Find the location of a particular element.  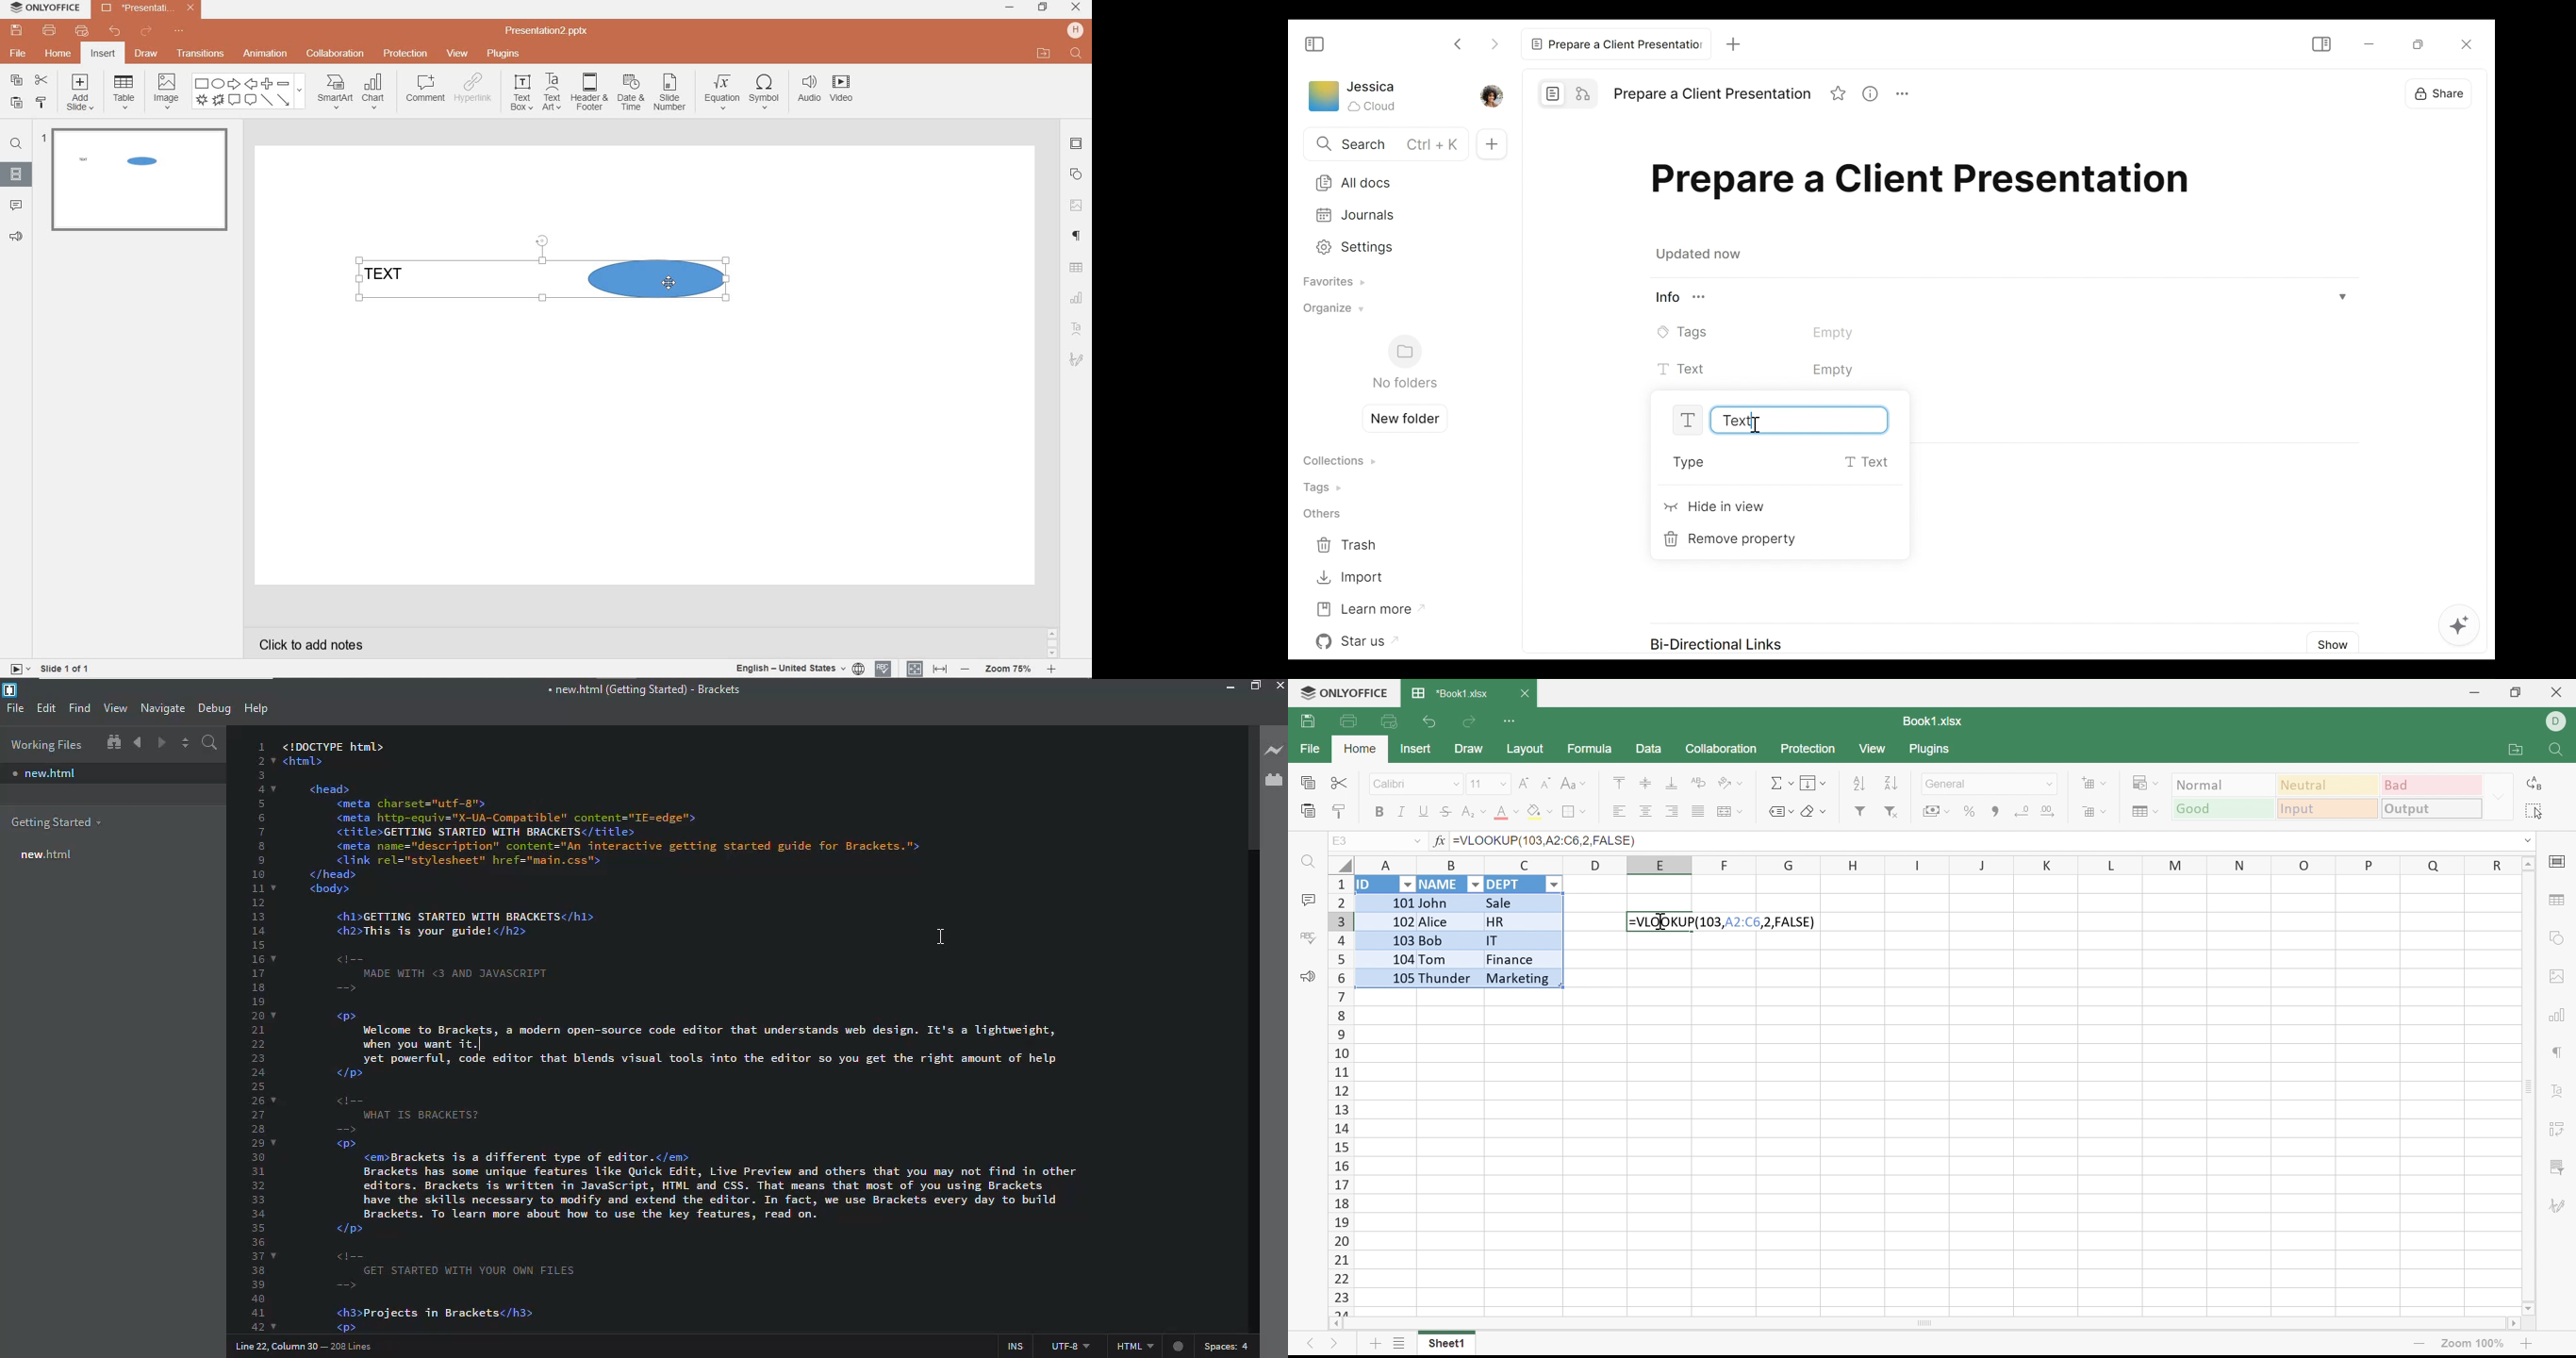

Drop Down is located at coordinates (2496, 797).